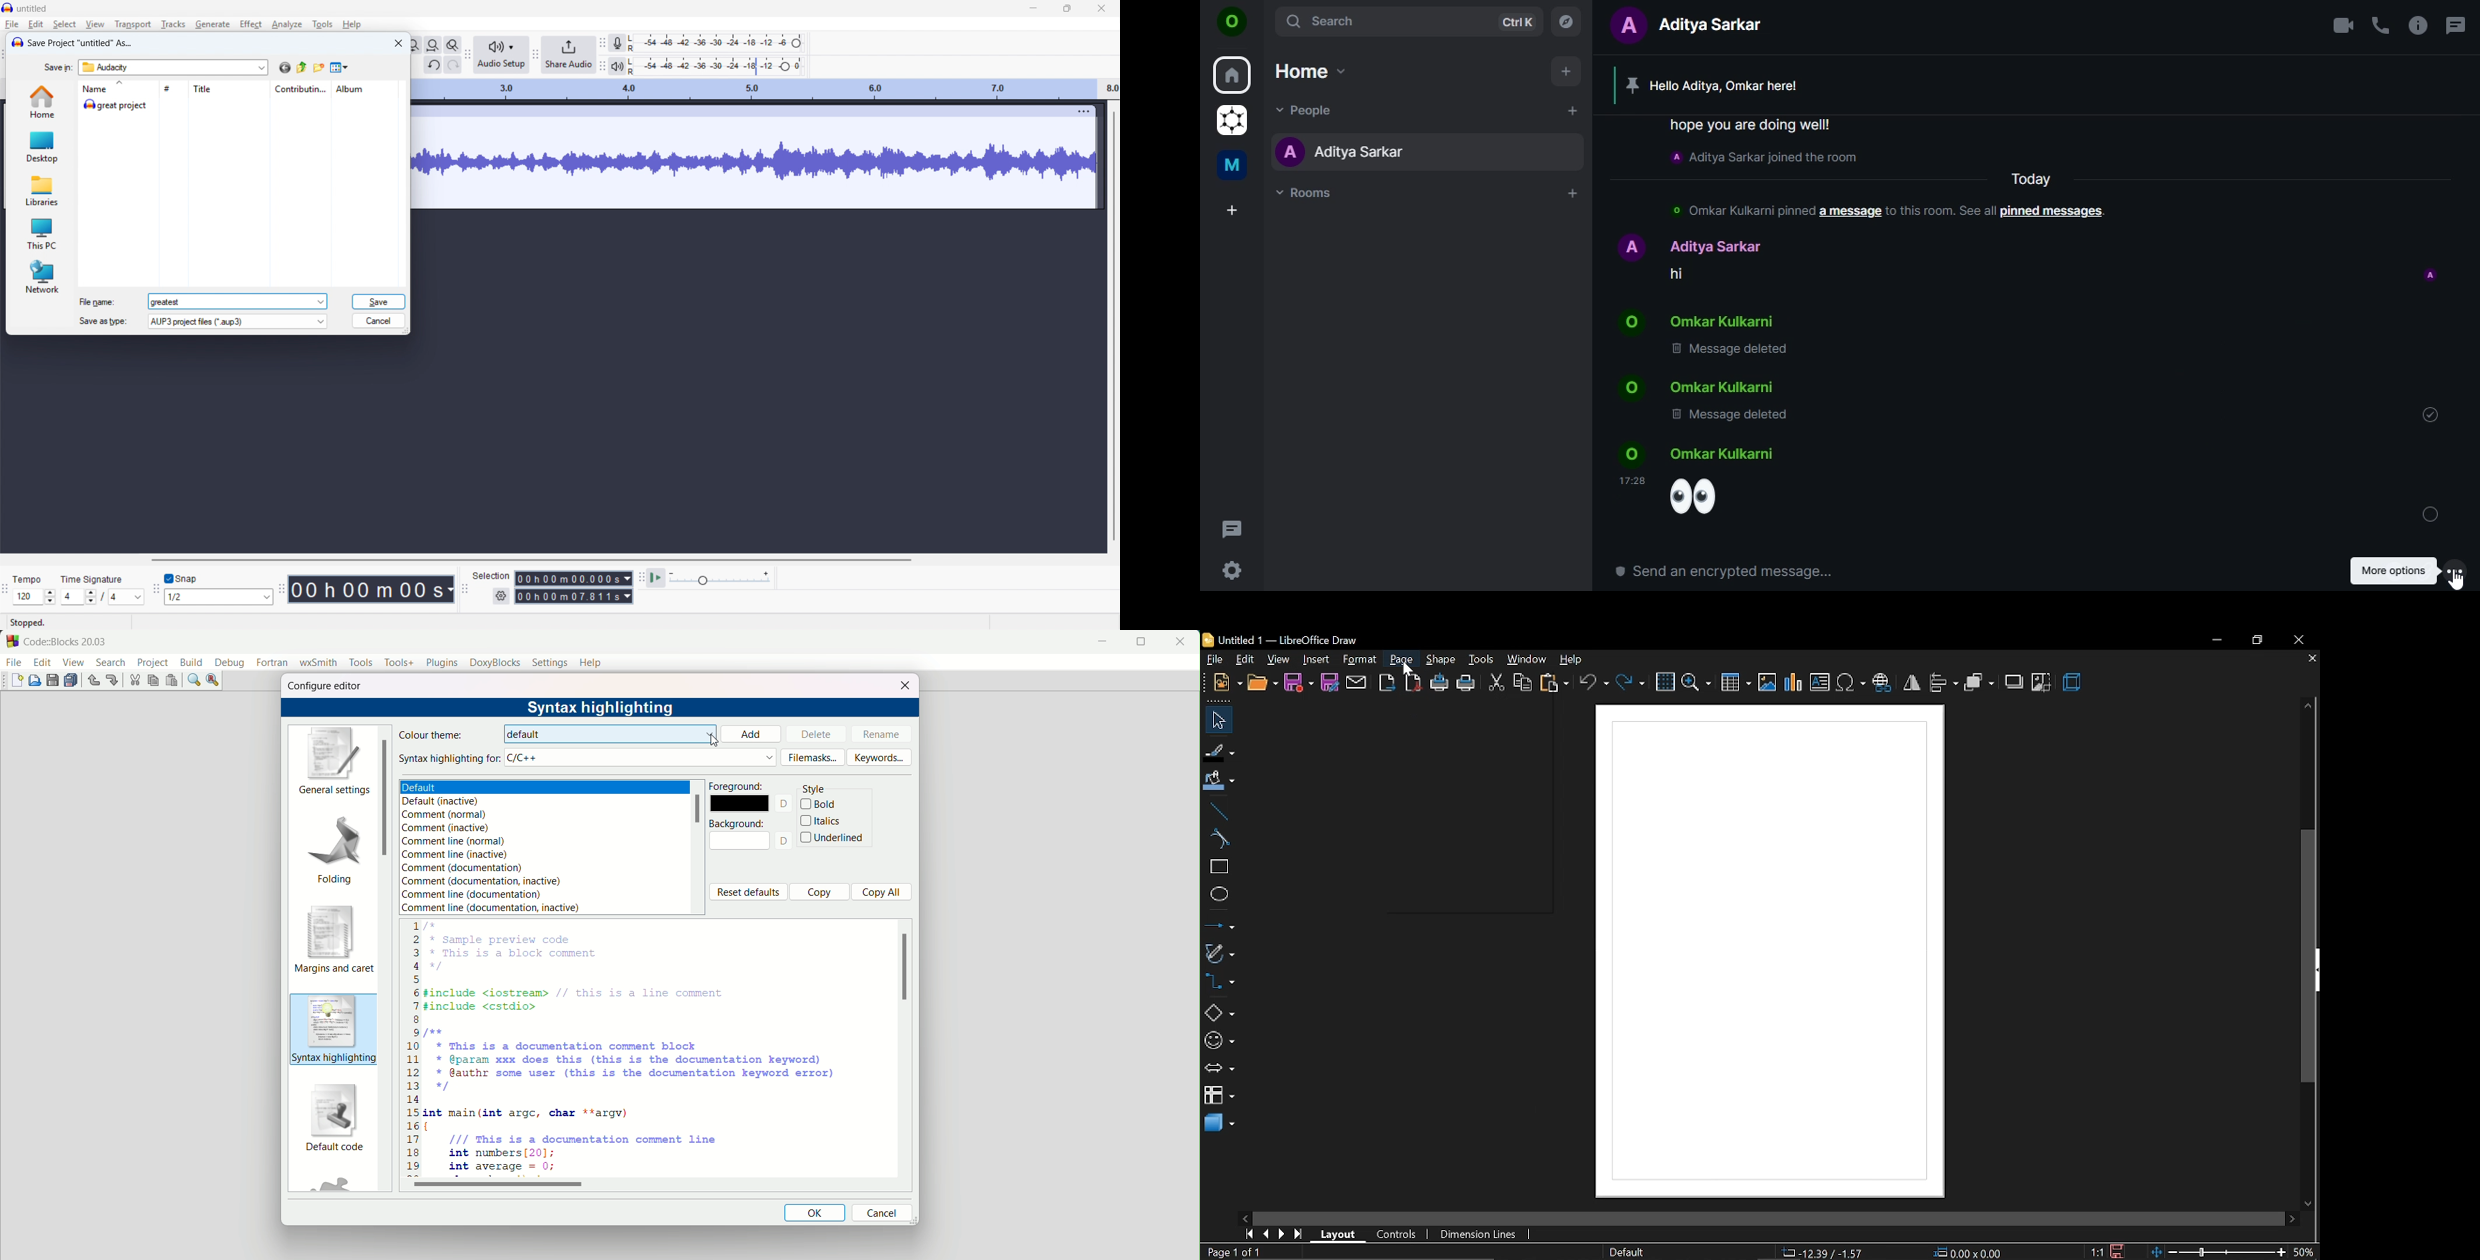 The width and height of the screenshot is (2492, 1260). I want to click on playback meter toolbar, so click(602, 67).